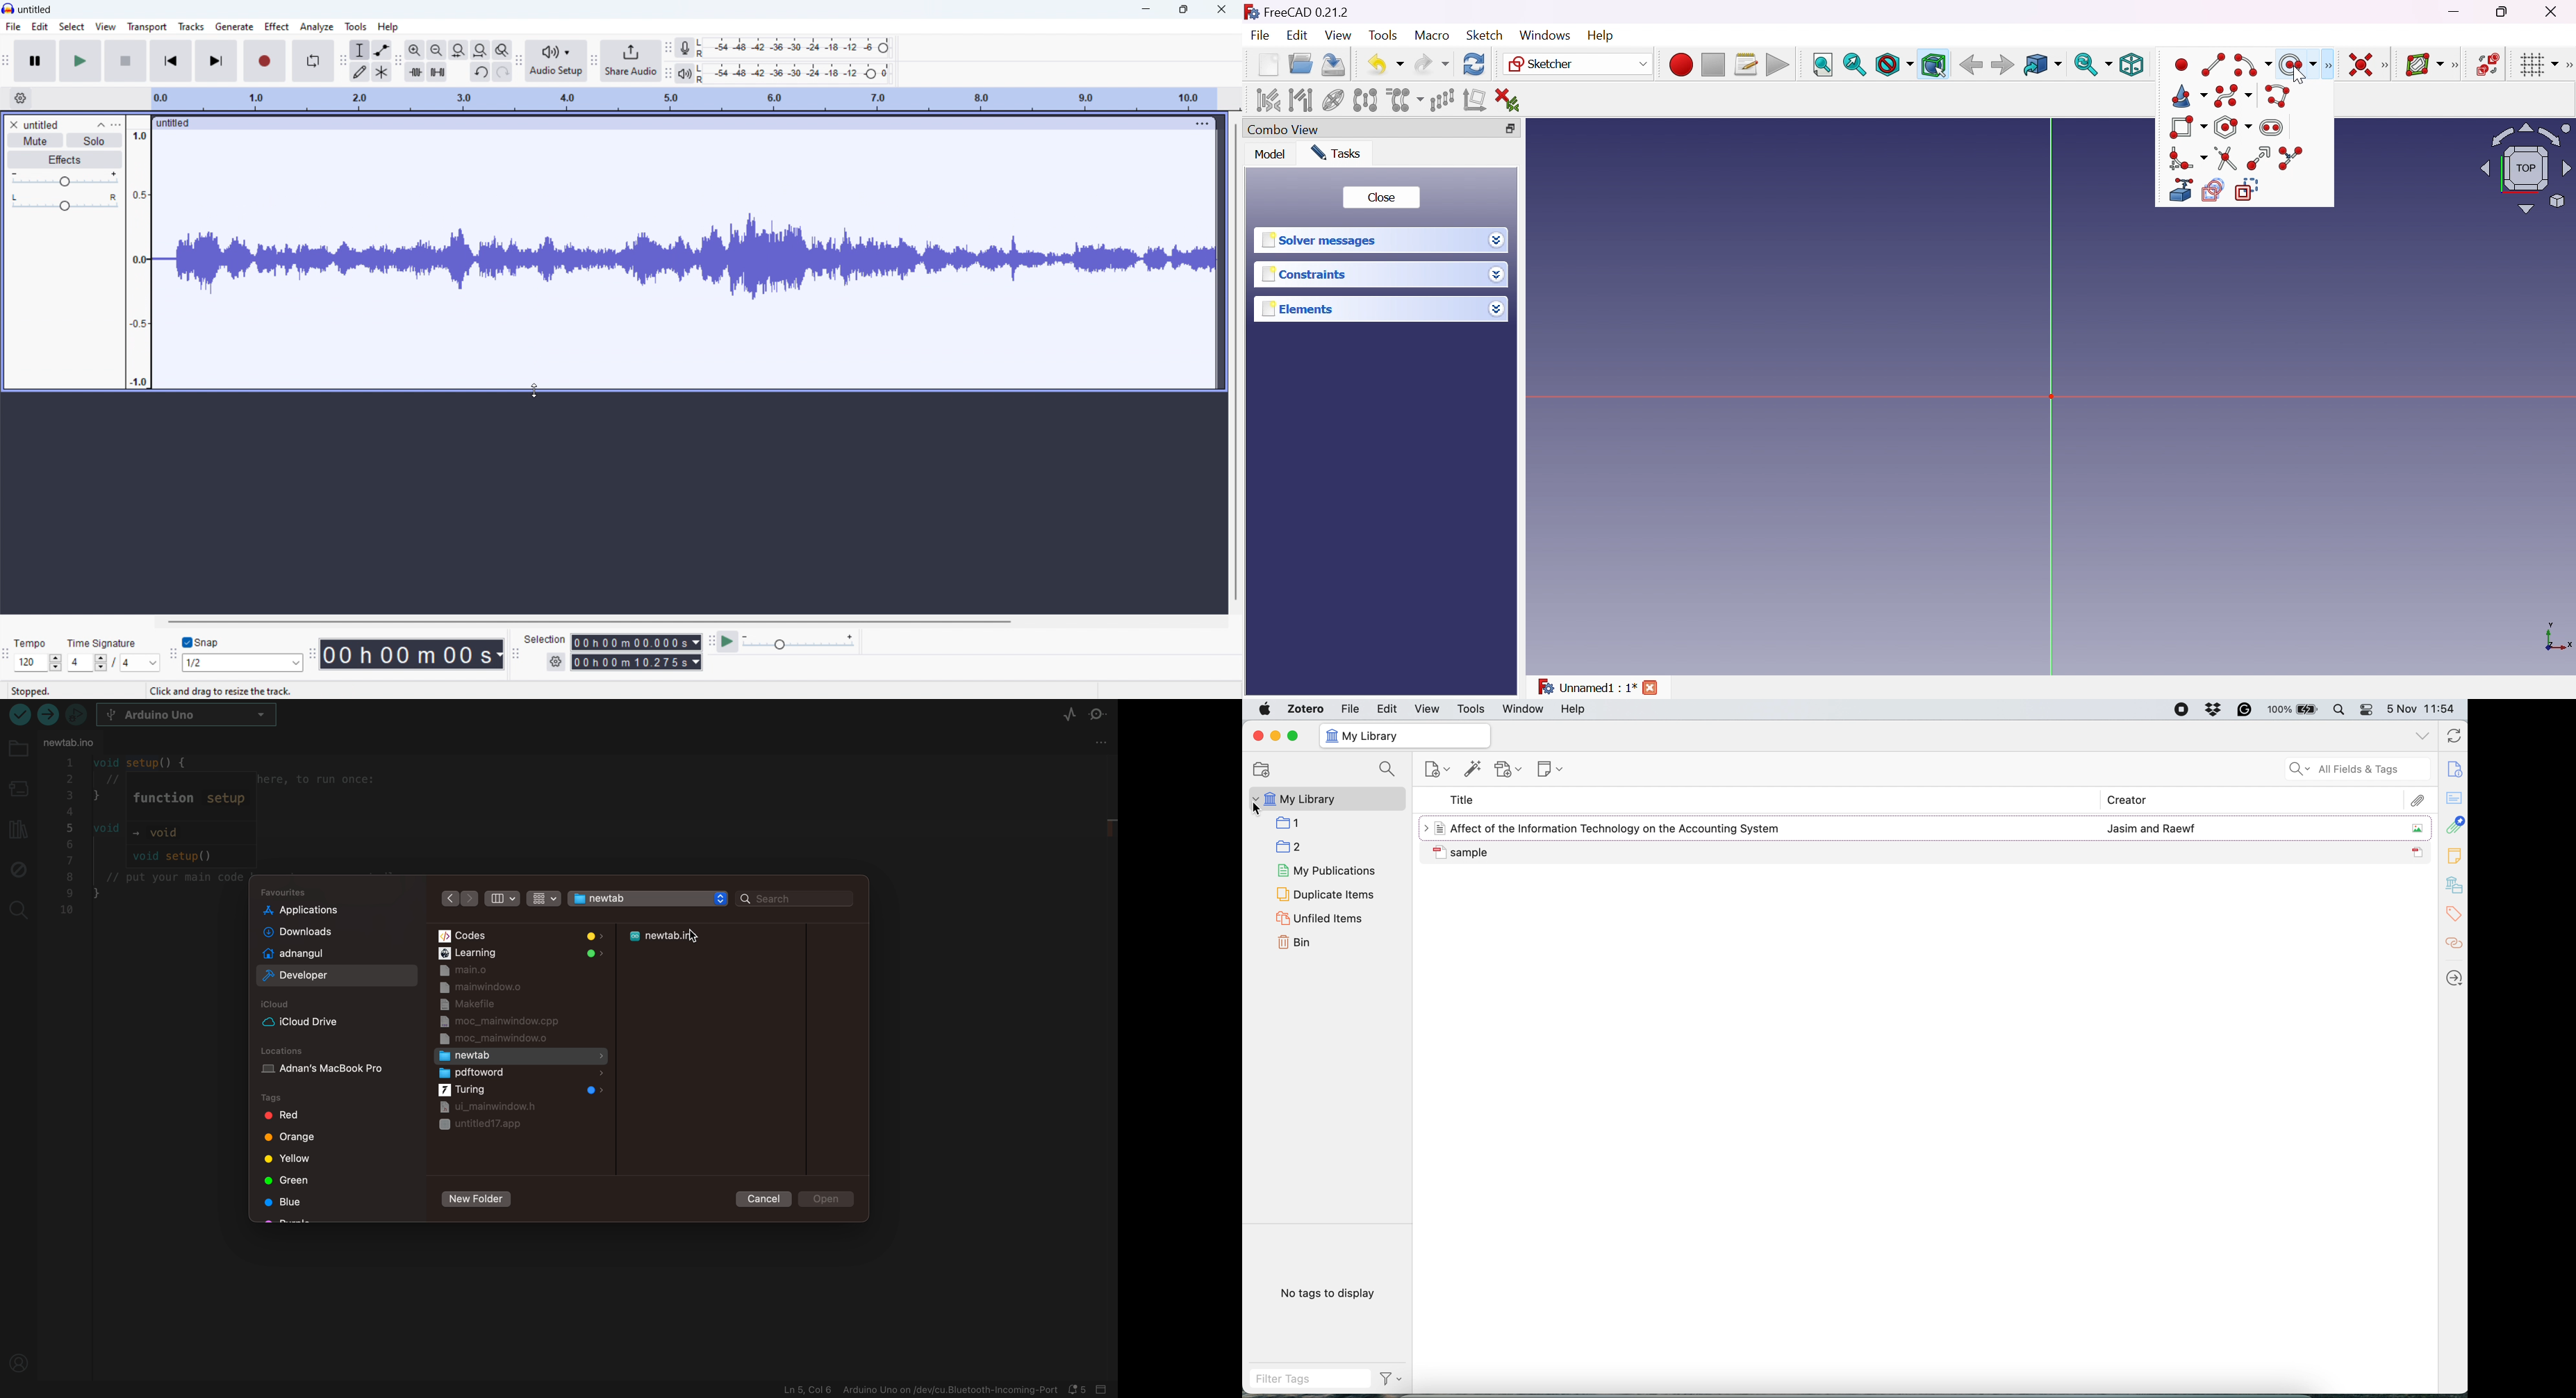 This screenshot has width=2576, height=1400. What do you see at coordinates (1544, 35) in the screenshot?
I see `Windows` at bounding box center [1544, 35].